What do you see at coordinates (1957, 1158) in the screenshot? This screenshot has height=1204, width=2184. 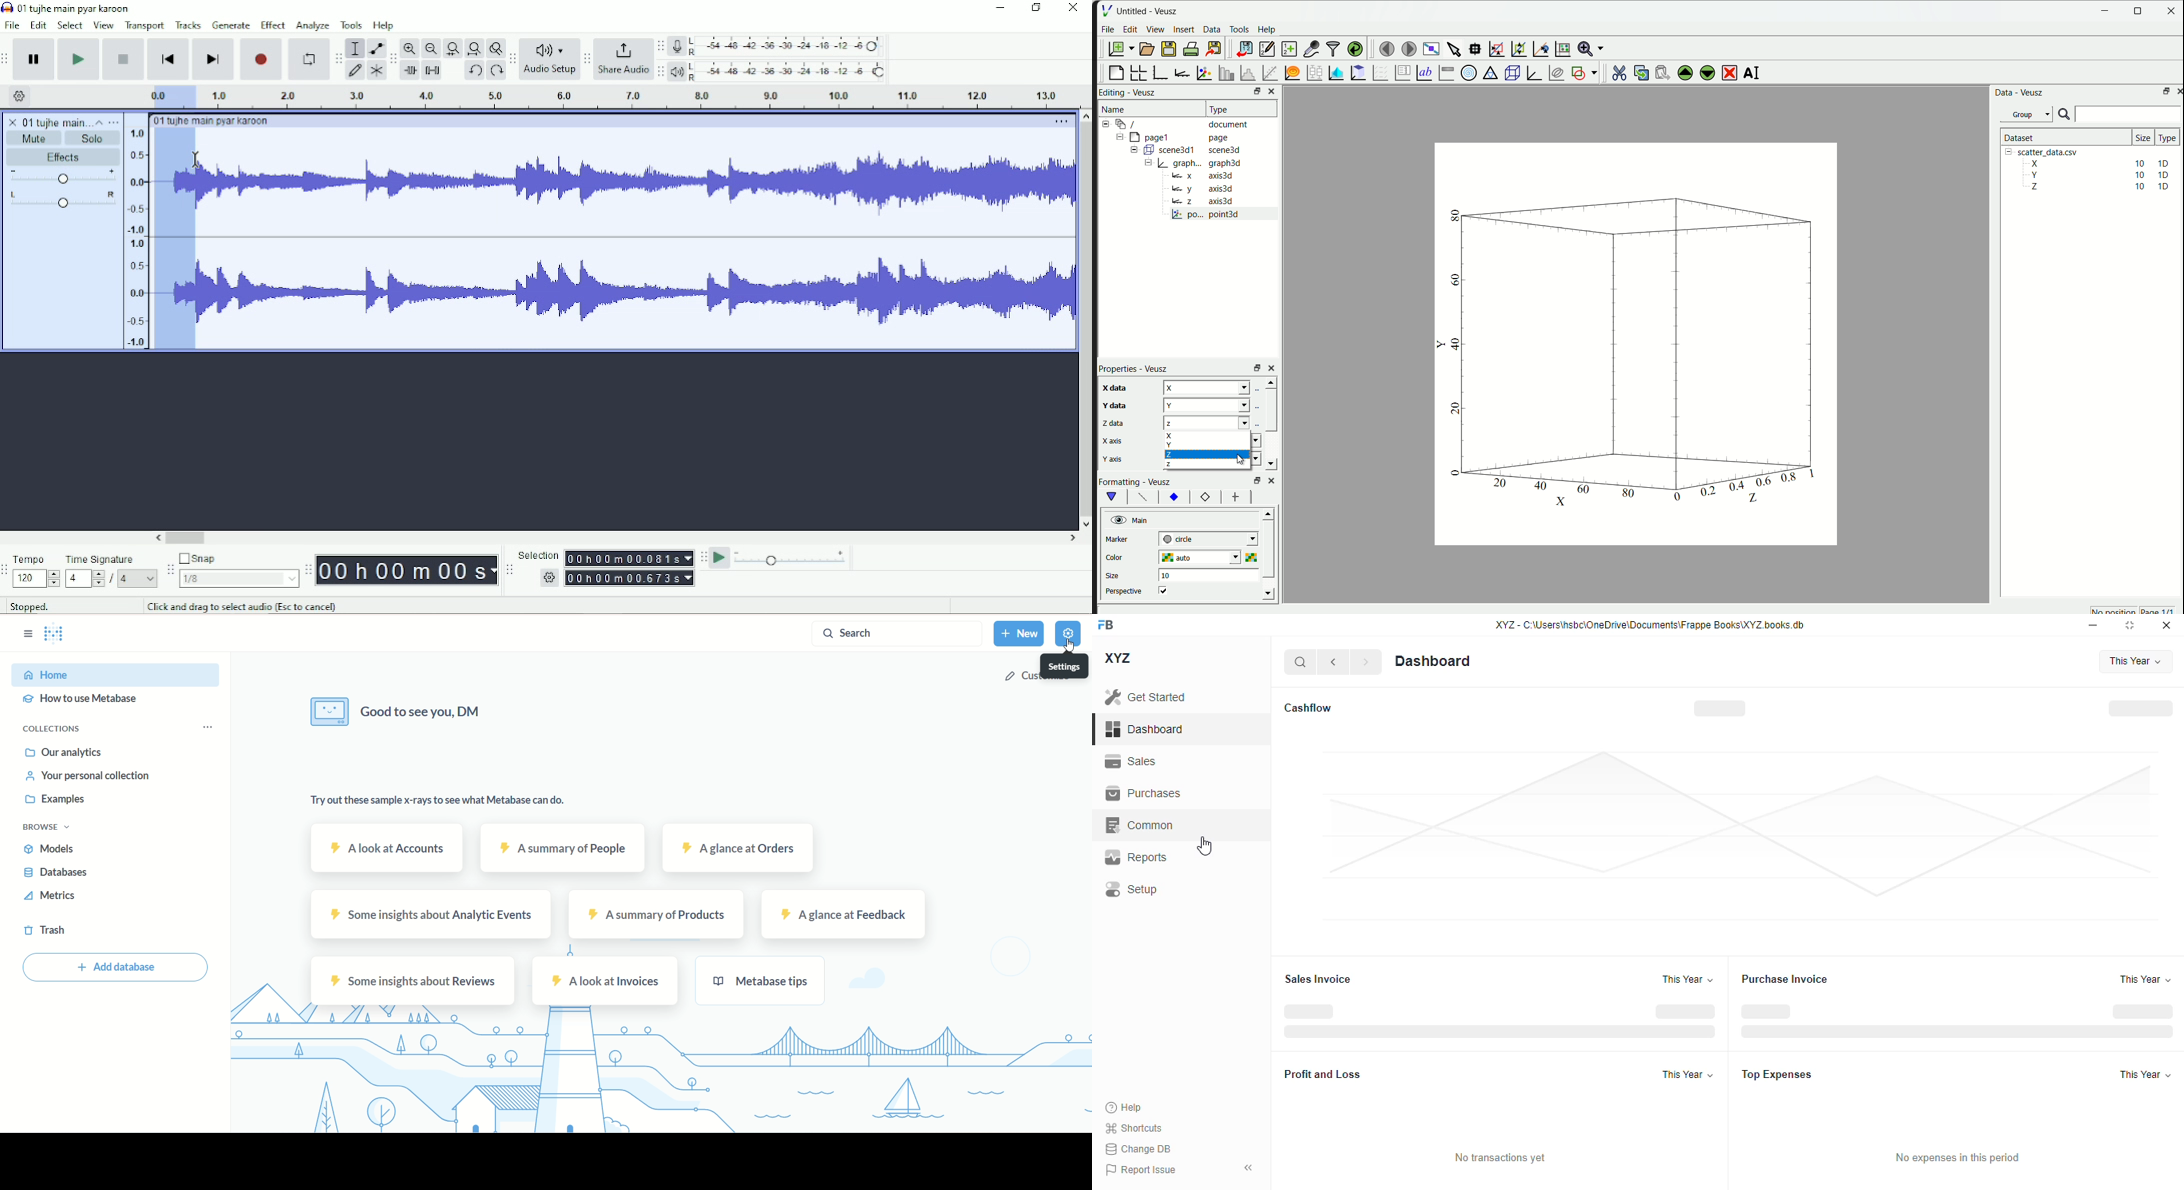 I see `no expenses in this period` at bounding box center [1957, 1158].